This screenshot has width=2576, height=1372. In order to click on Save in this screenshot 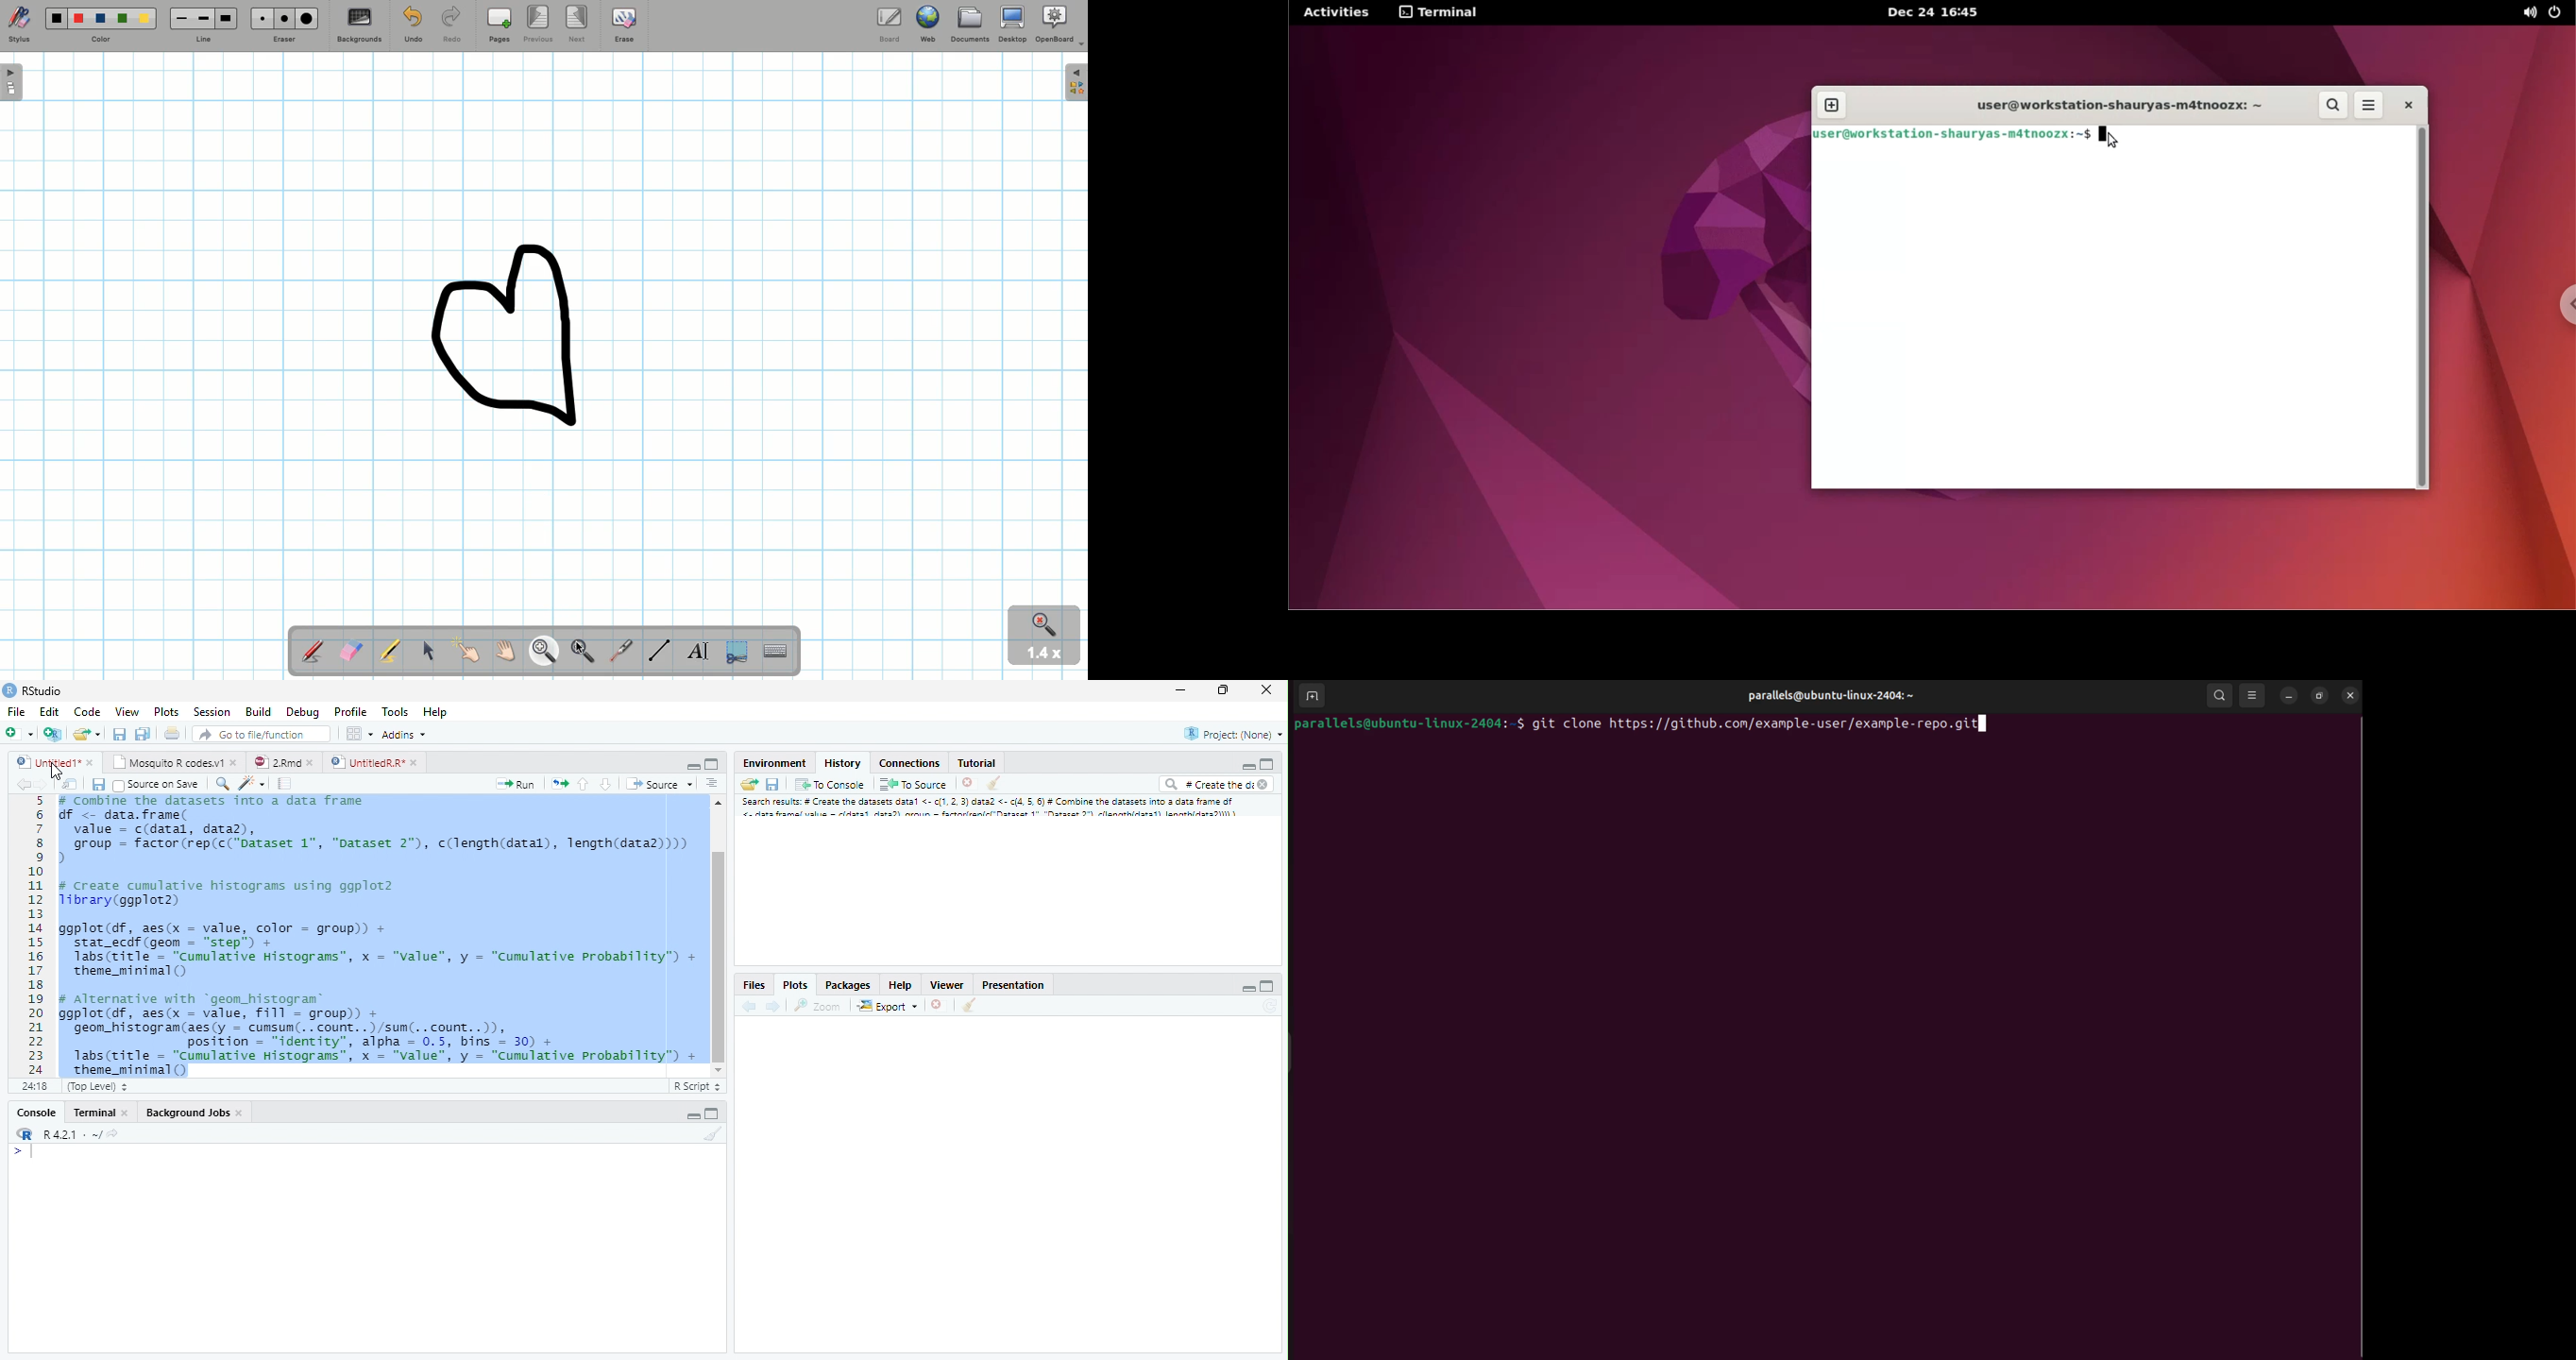, I will do `click(119, 734)`.